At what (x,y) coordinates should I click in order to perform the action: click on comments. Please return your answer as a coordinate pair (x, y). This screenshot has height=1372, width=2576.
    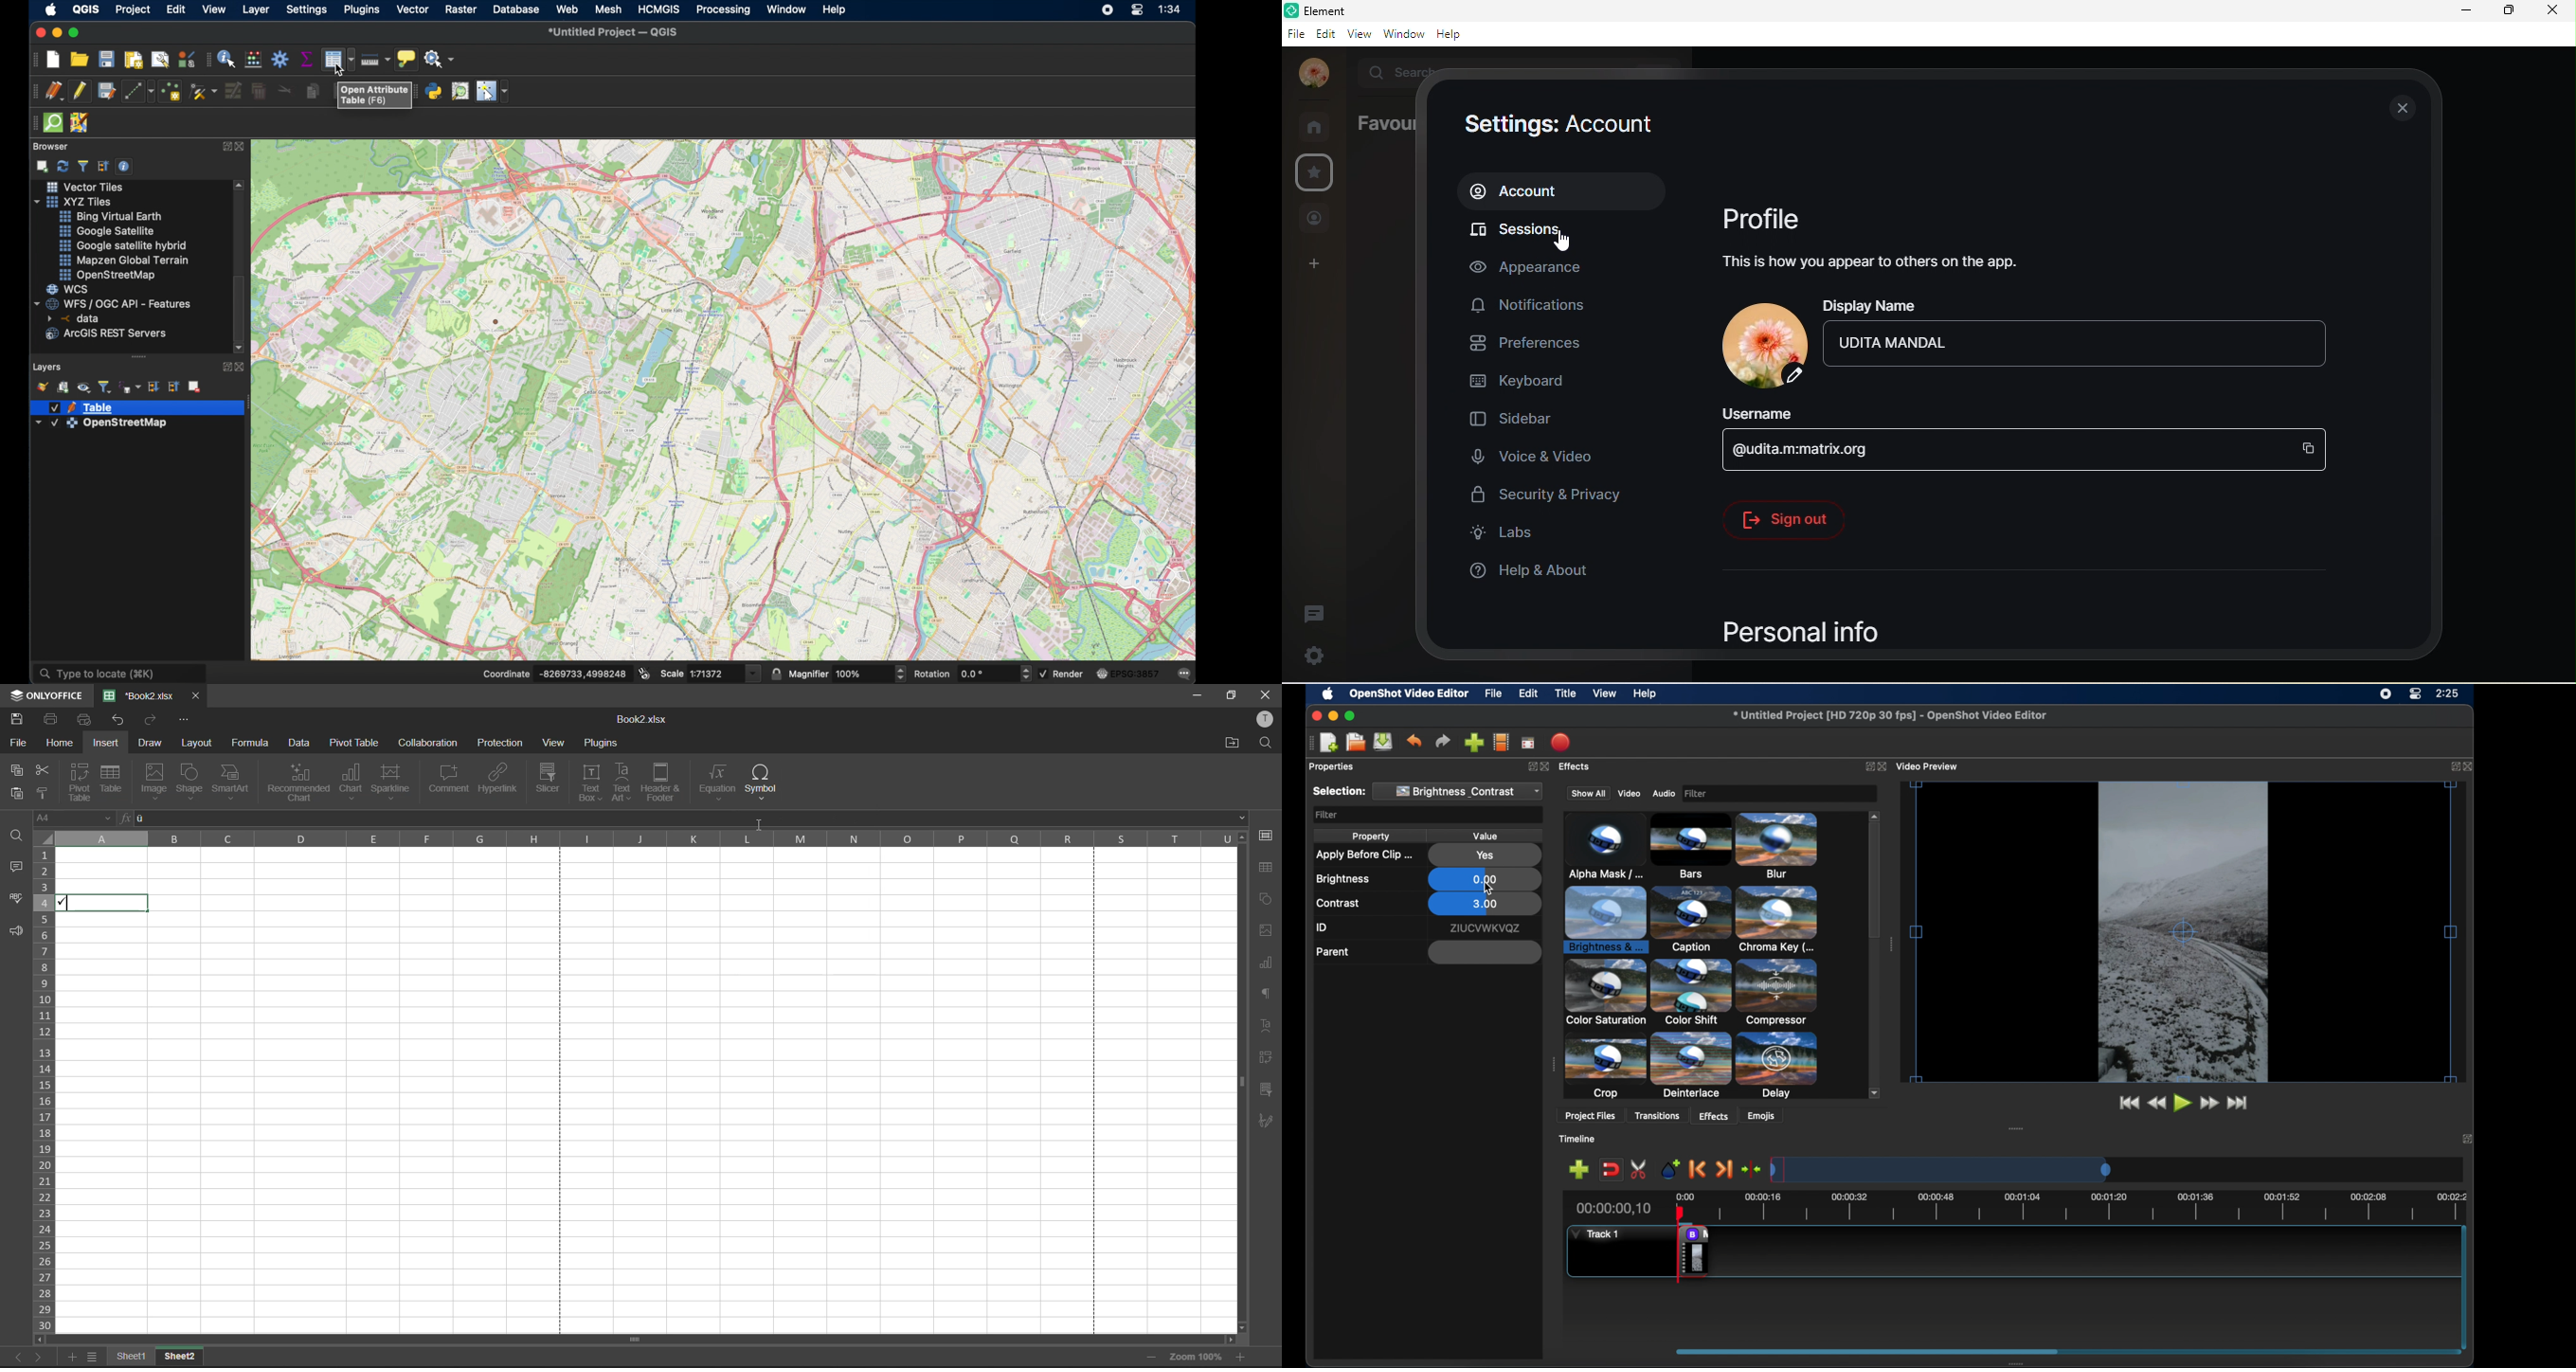
    Looking at the image, I should click on (18, 868).